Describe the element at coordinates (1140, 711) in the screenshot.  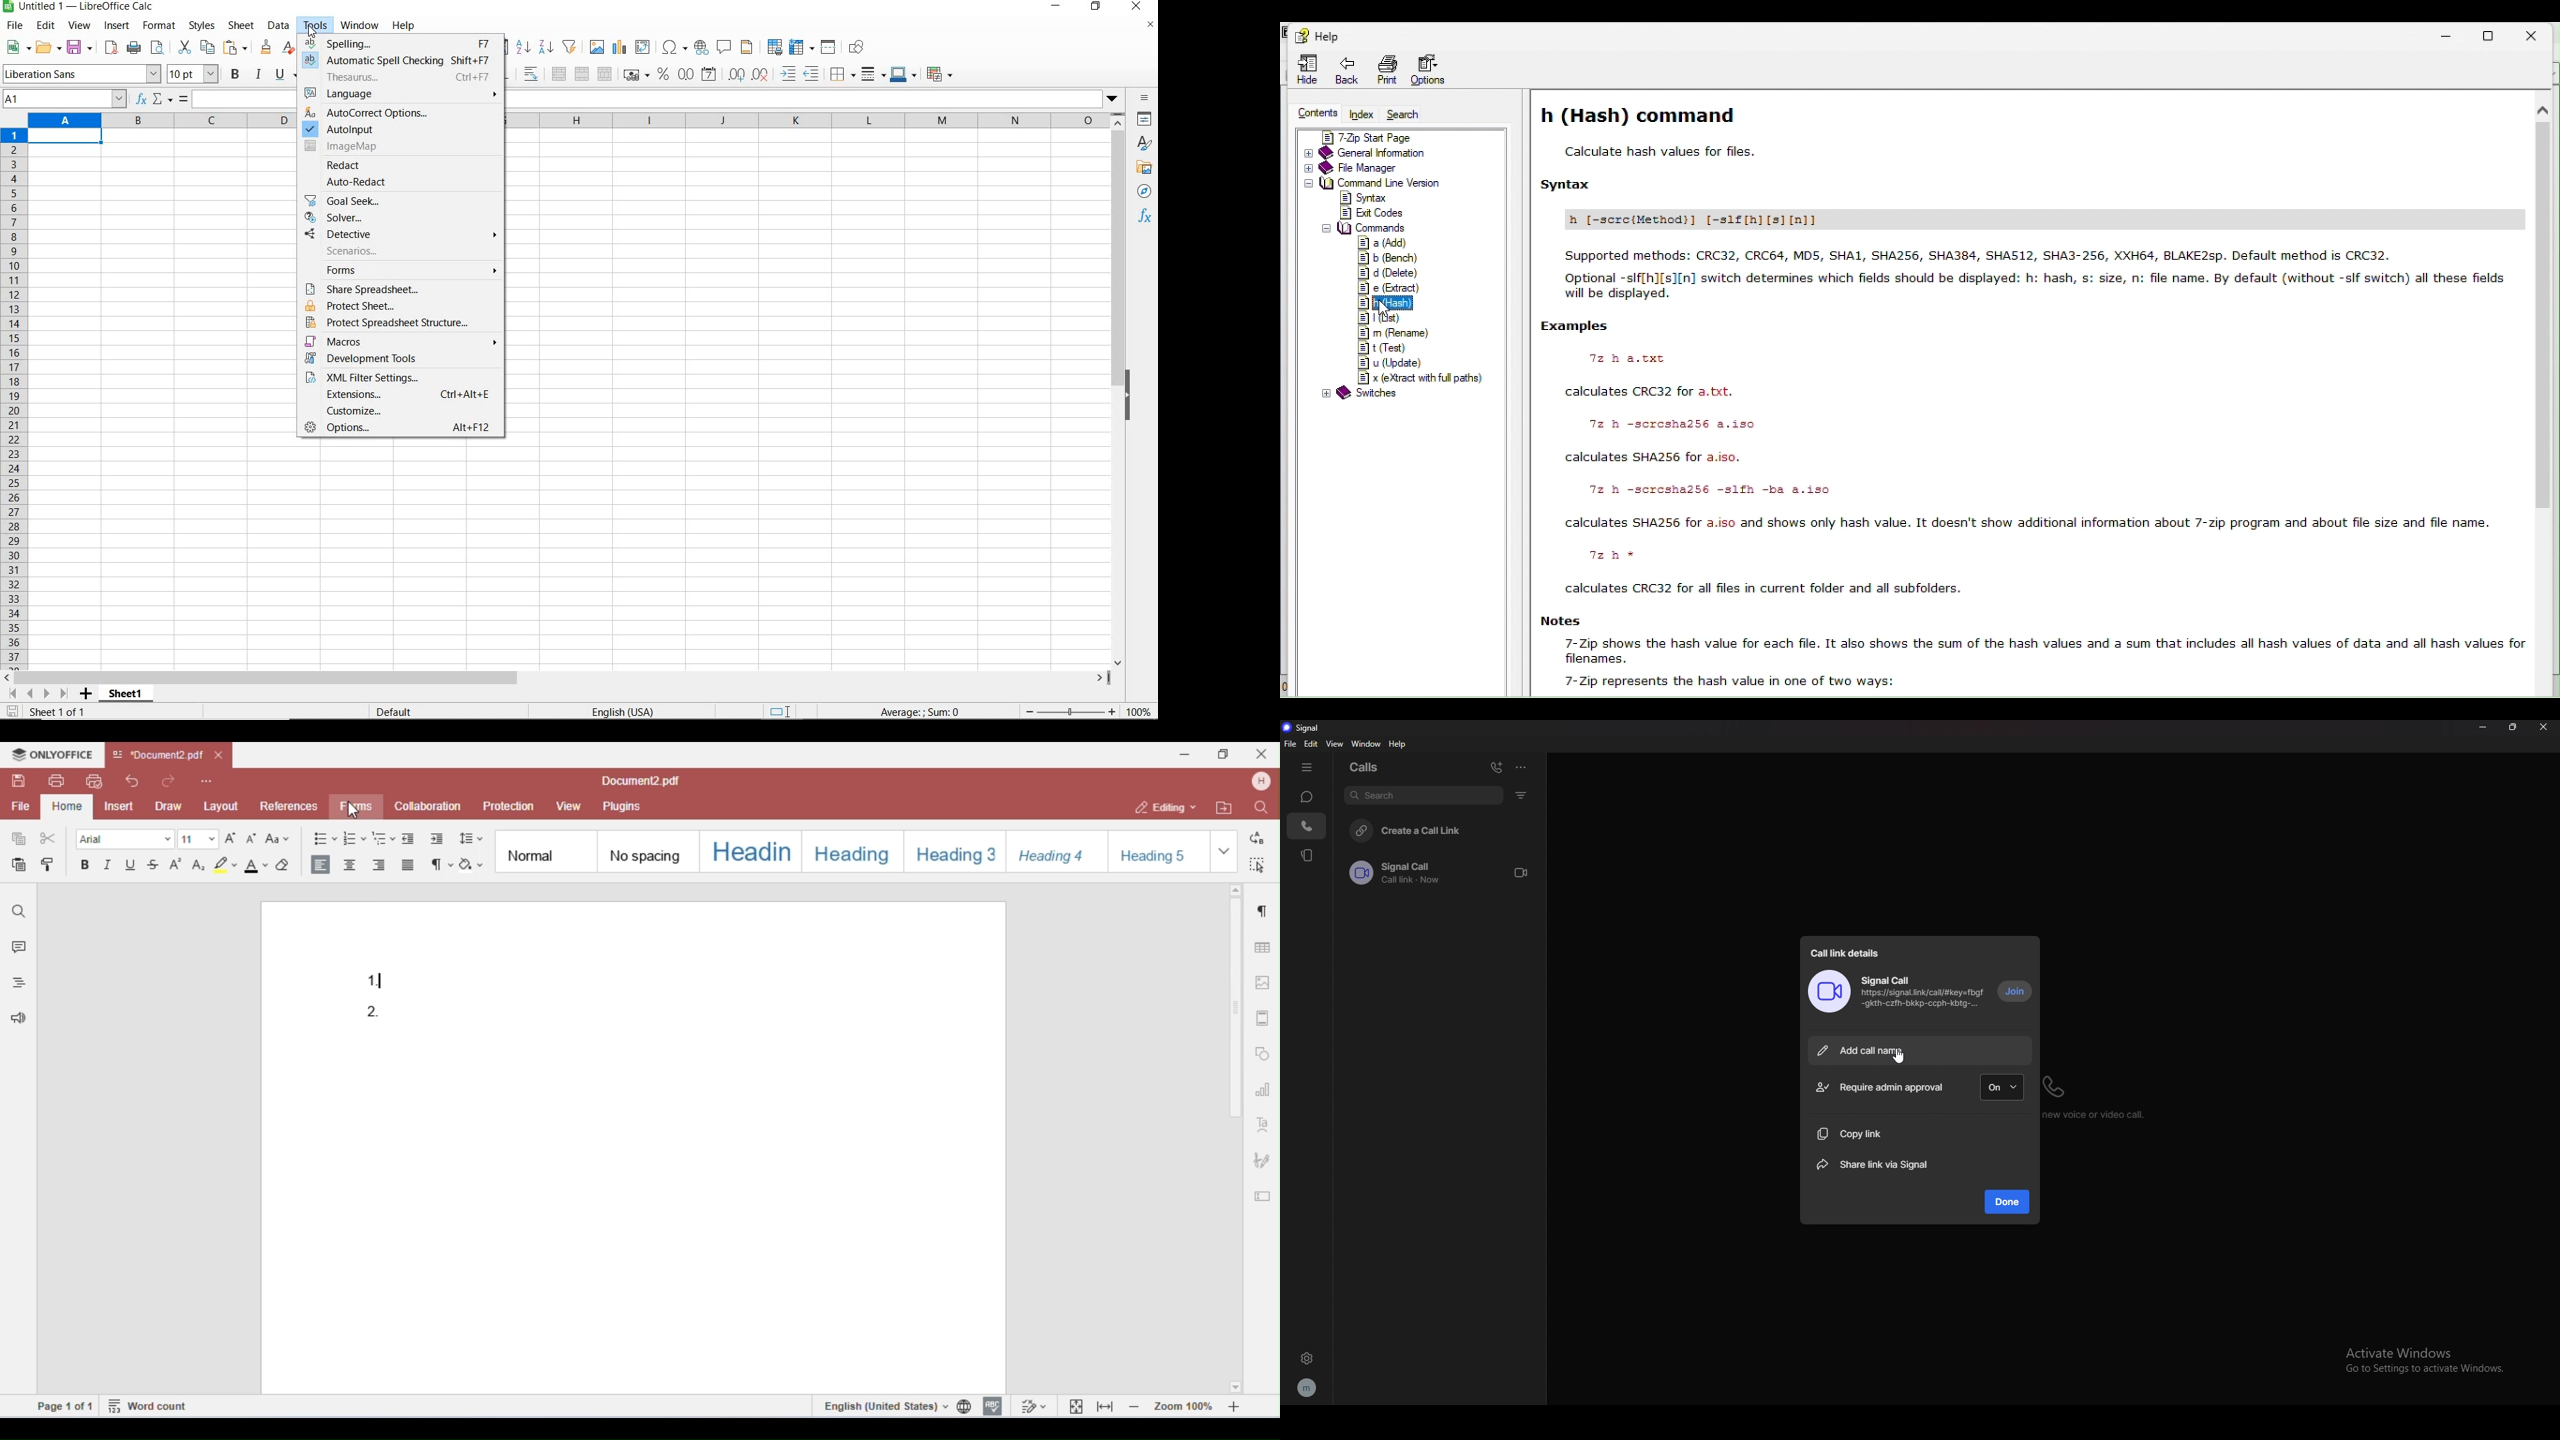
I see `zoom level` at that location.